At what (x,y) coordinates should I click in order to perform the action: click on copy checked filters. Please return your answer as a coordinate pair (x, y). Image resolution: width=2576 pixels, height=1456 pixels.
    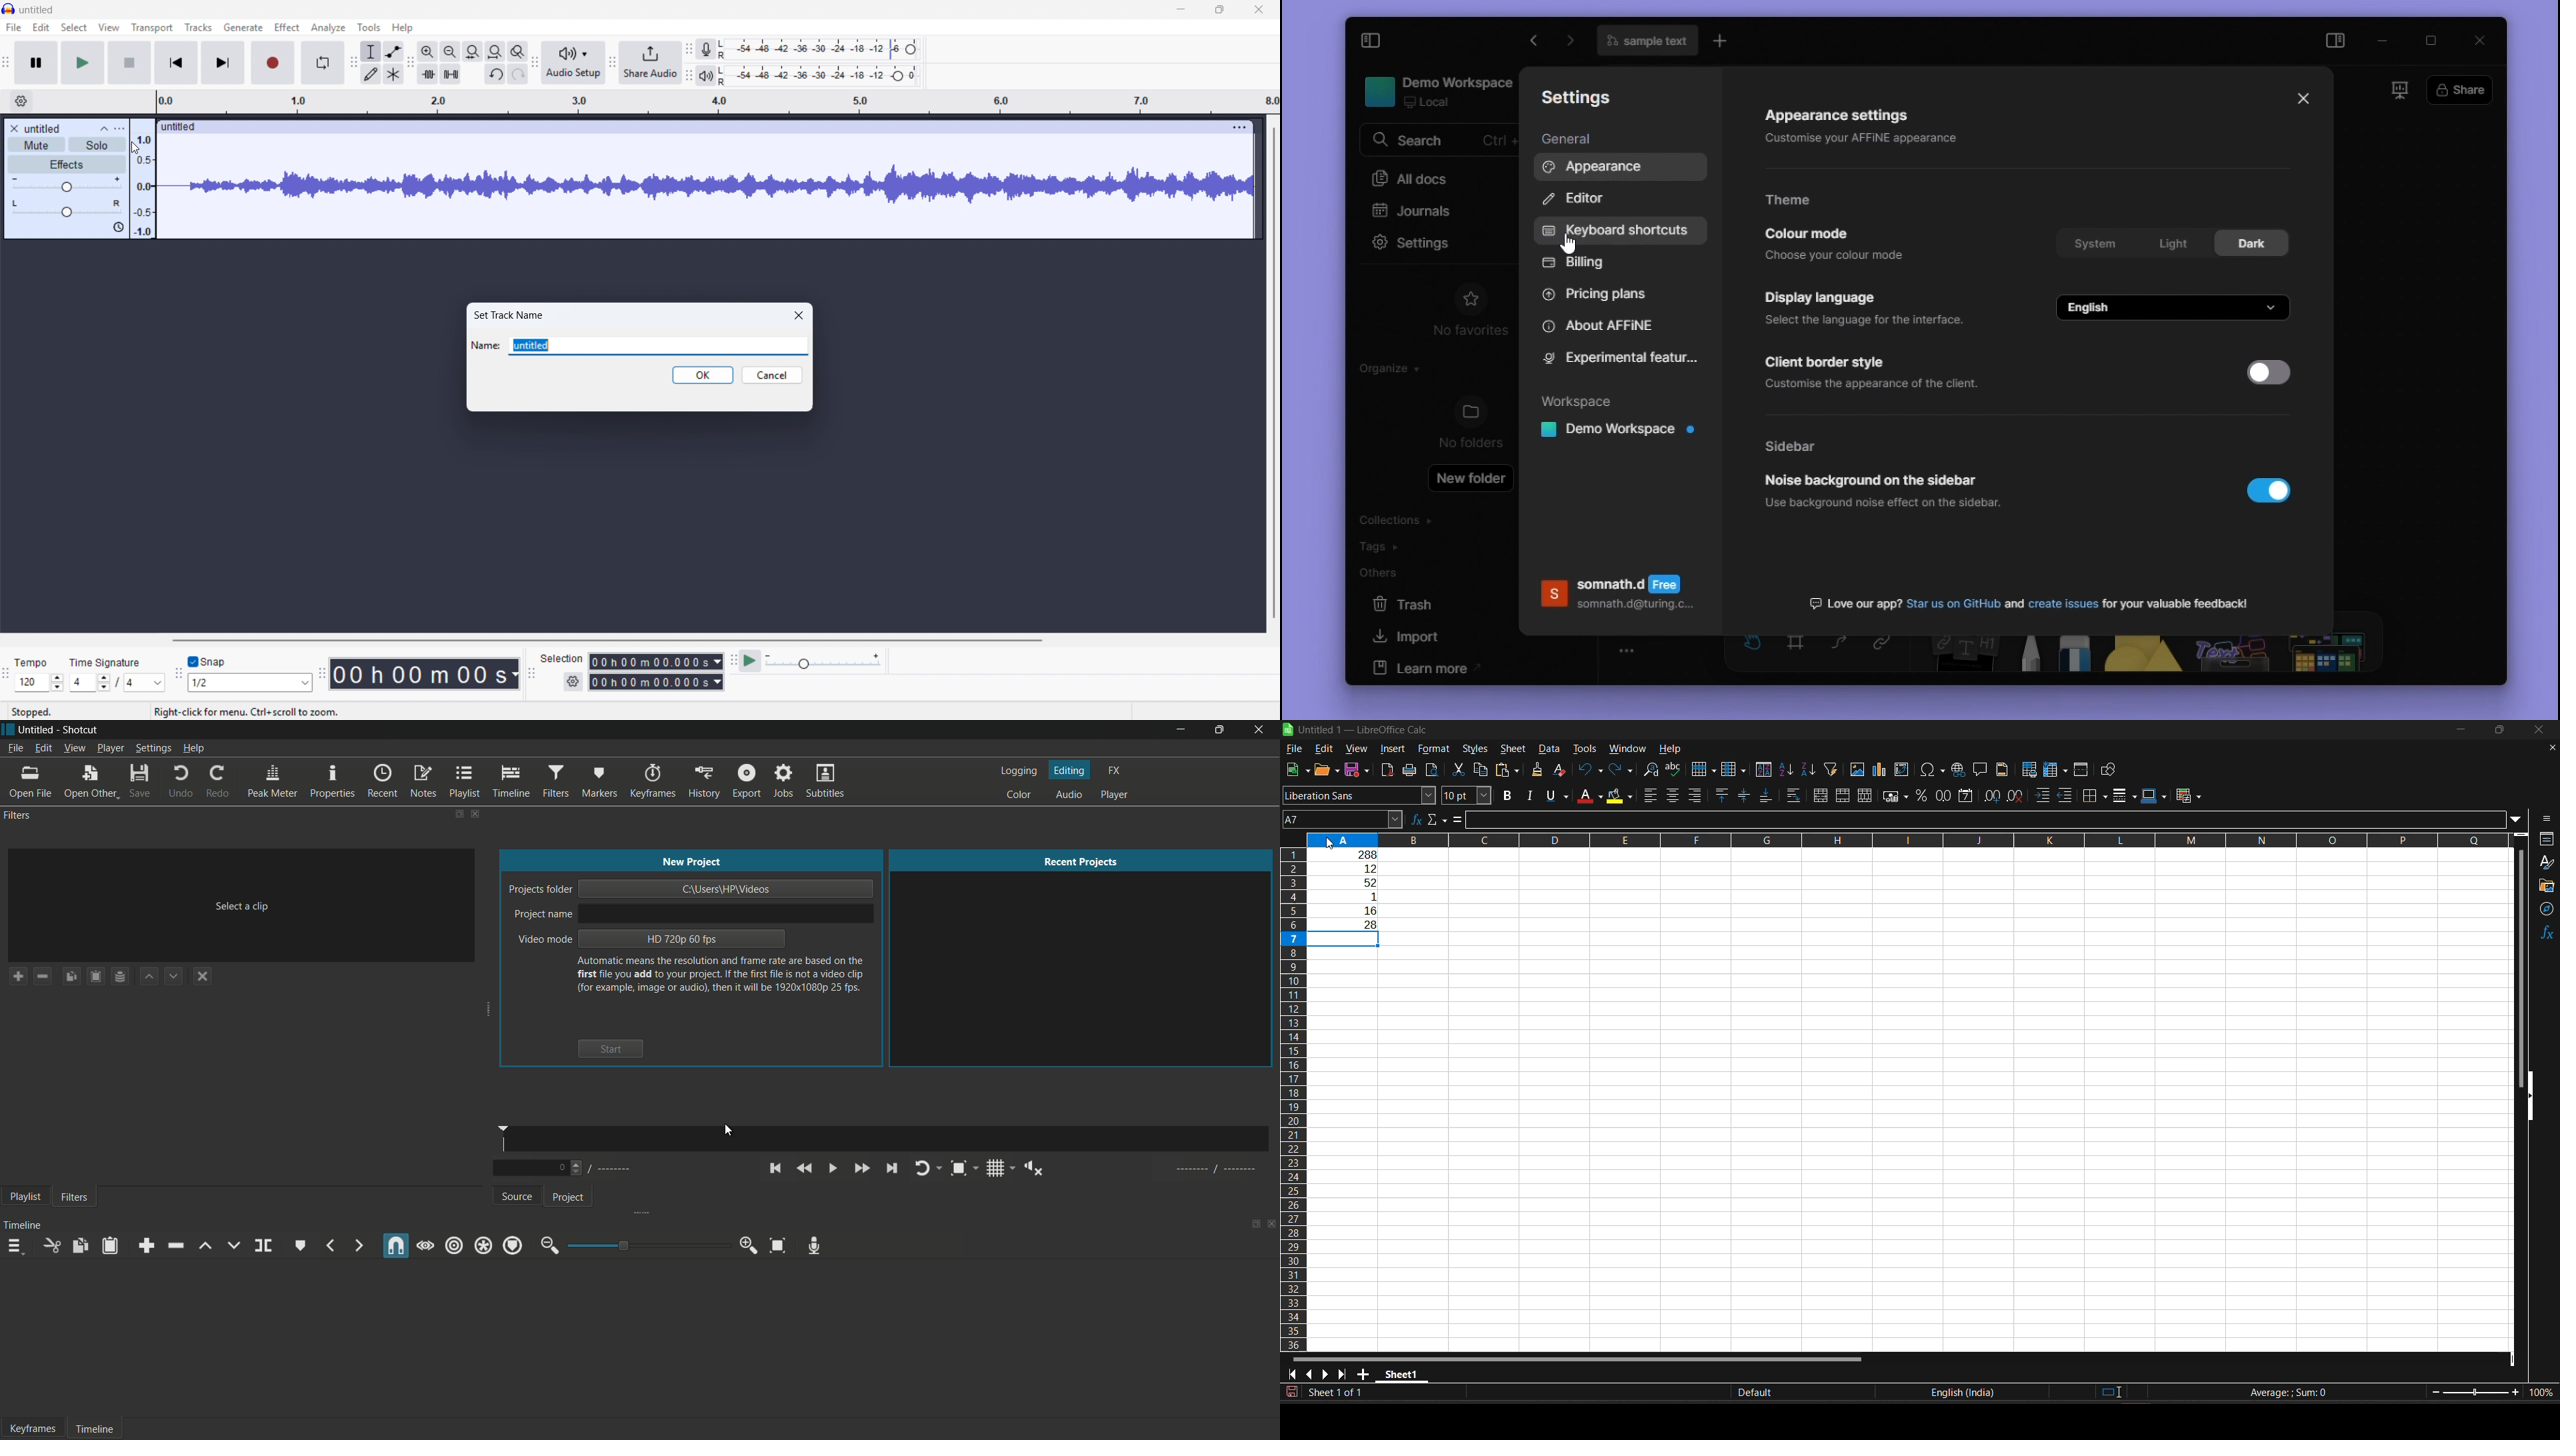
    Looking at the image, I should click on (71, 977).